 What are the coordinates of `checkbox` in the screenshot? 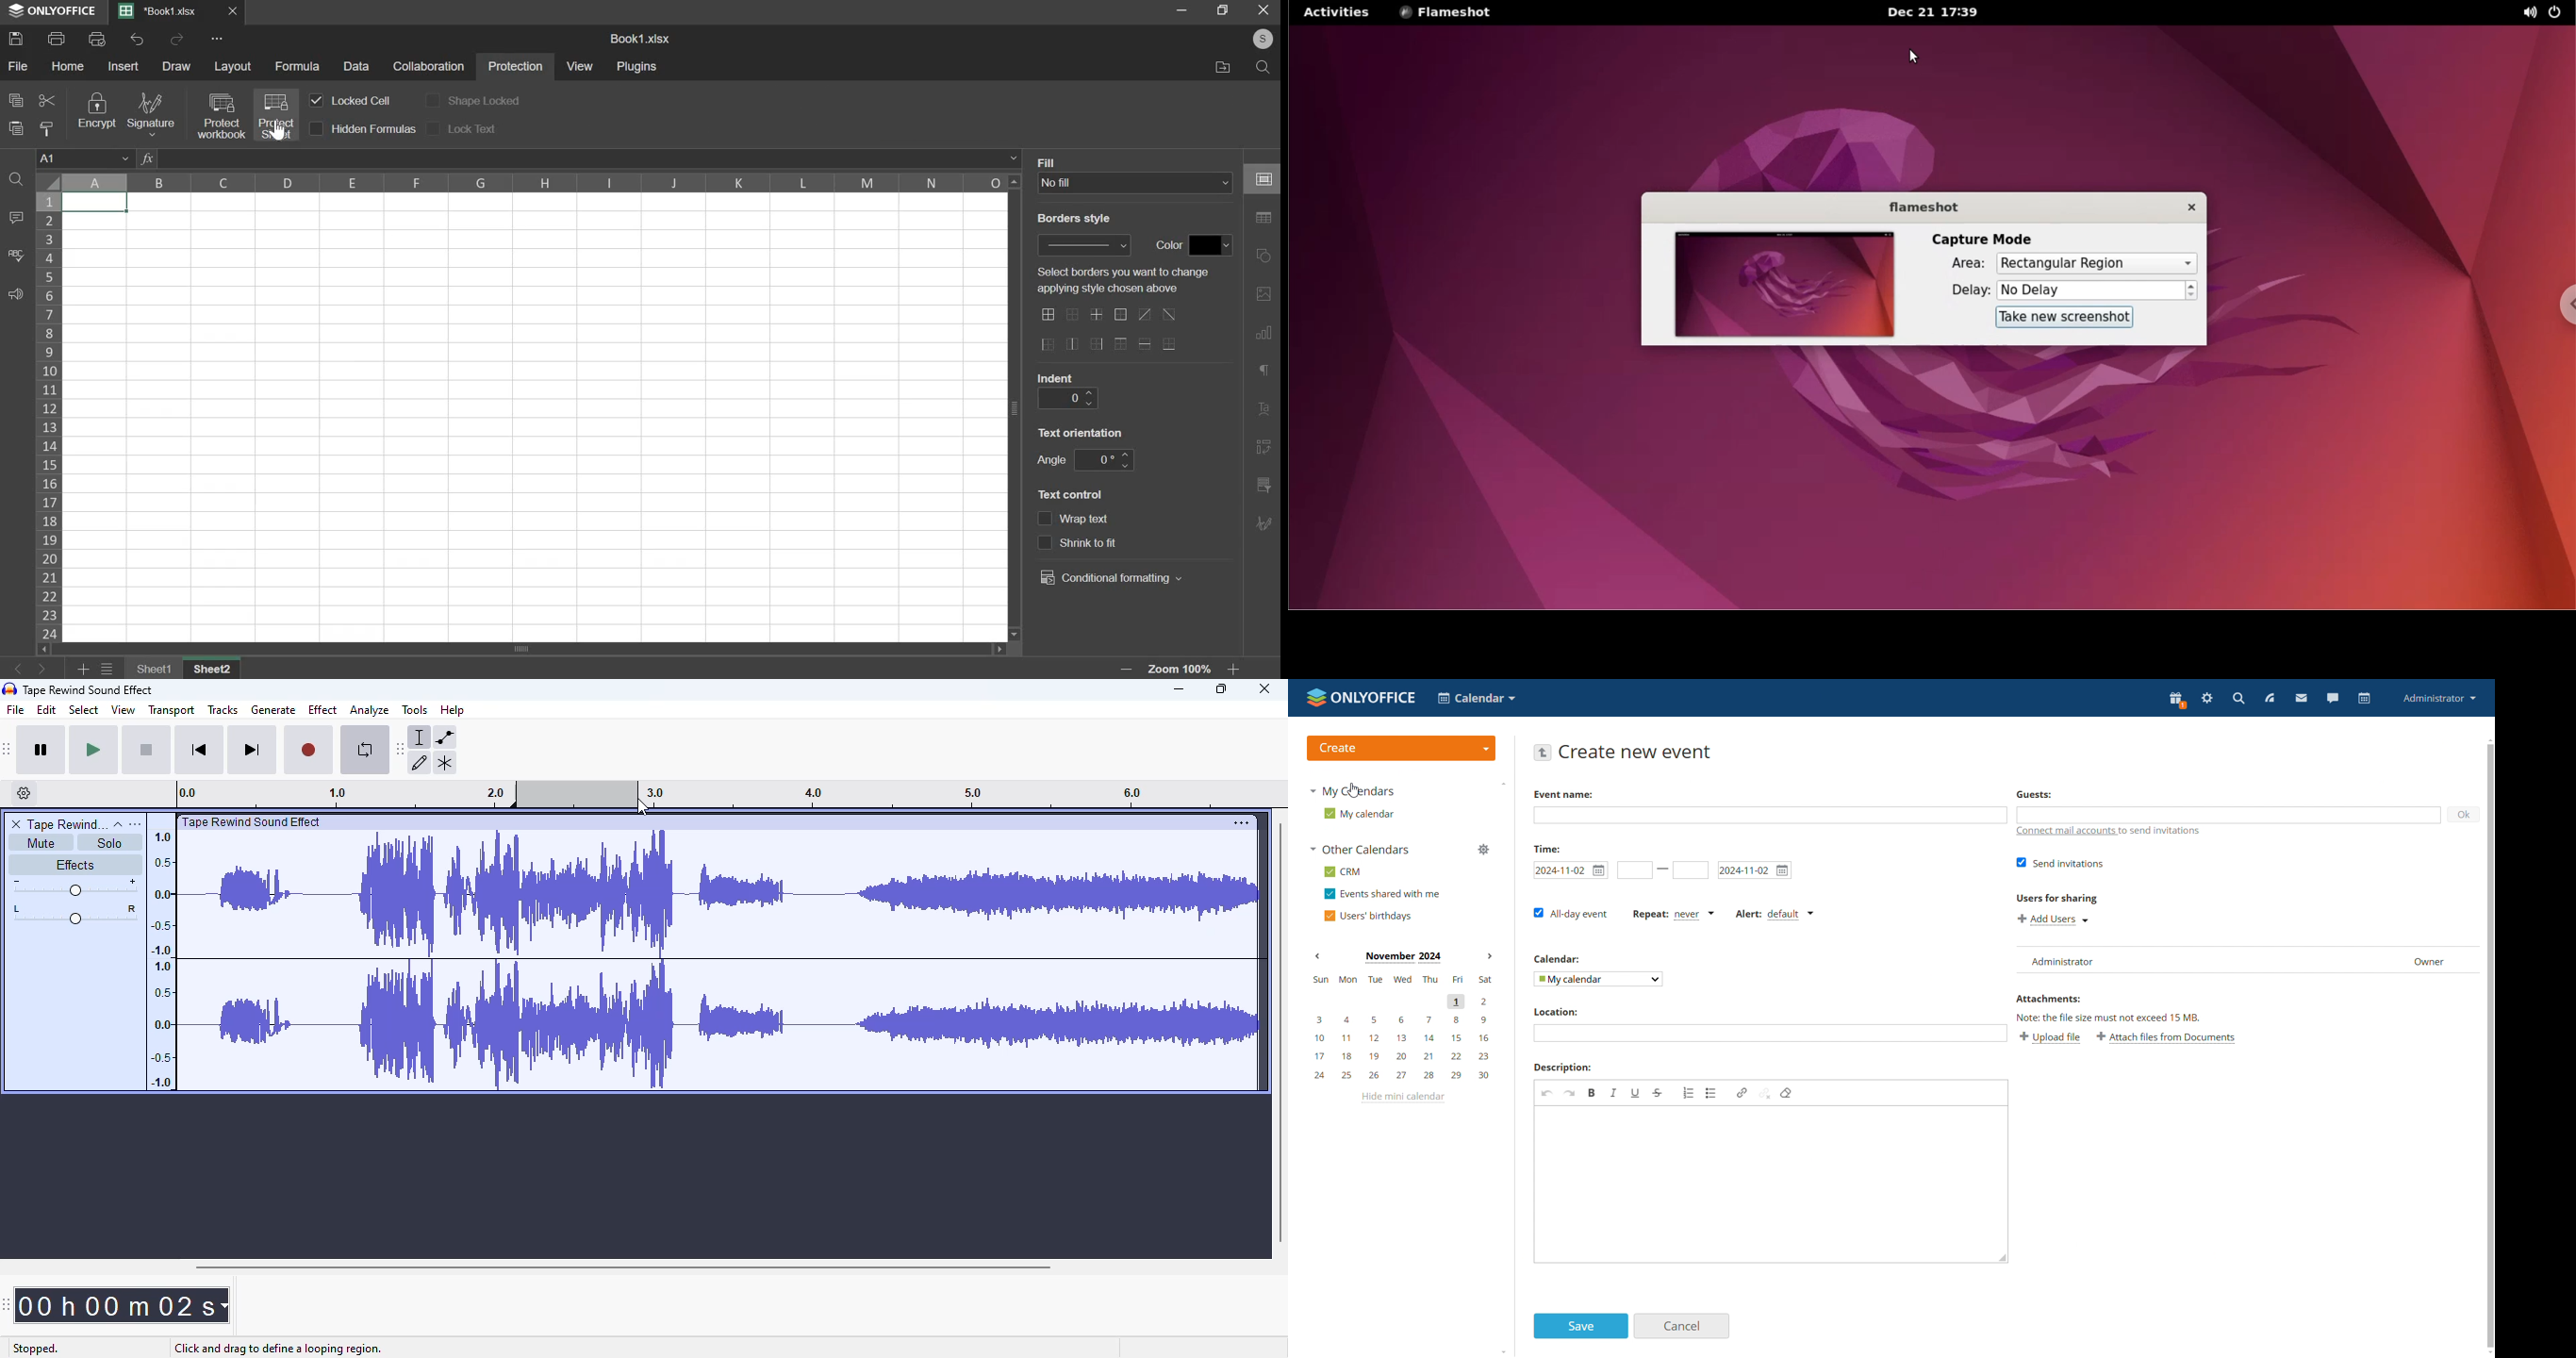 It's located at (433, 99).